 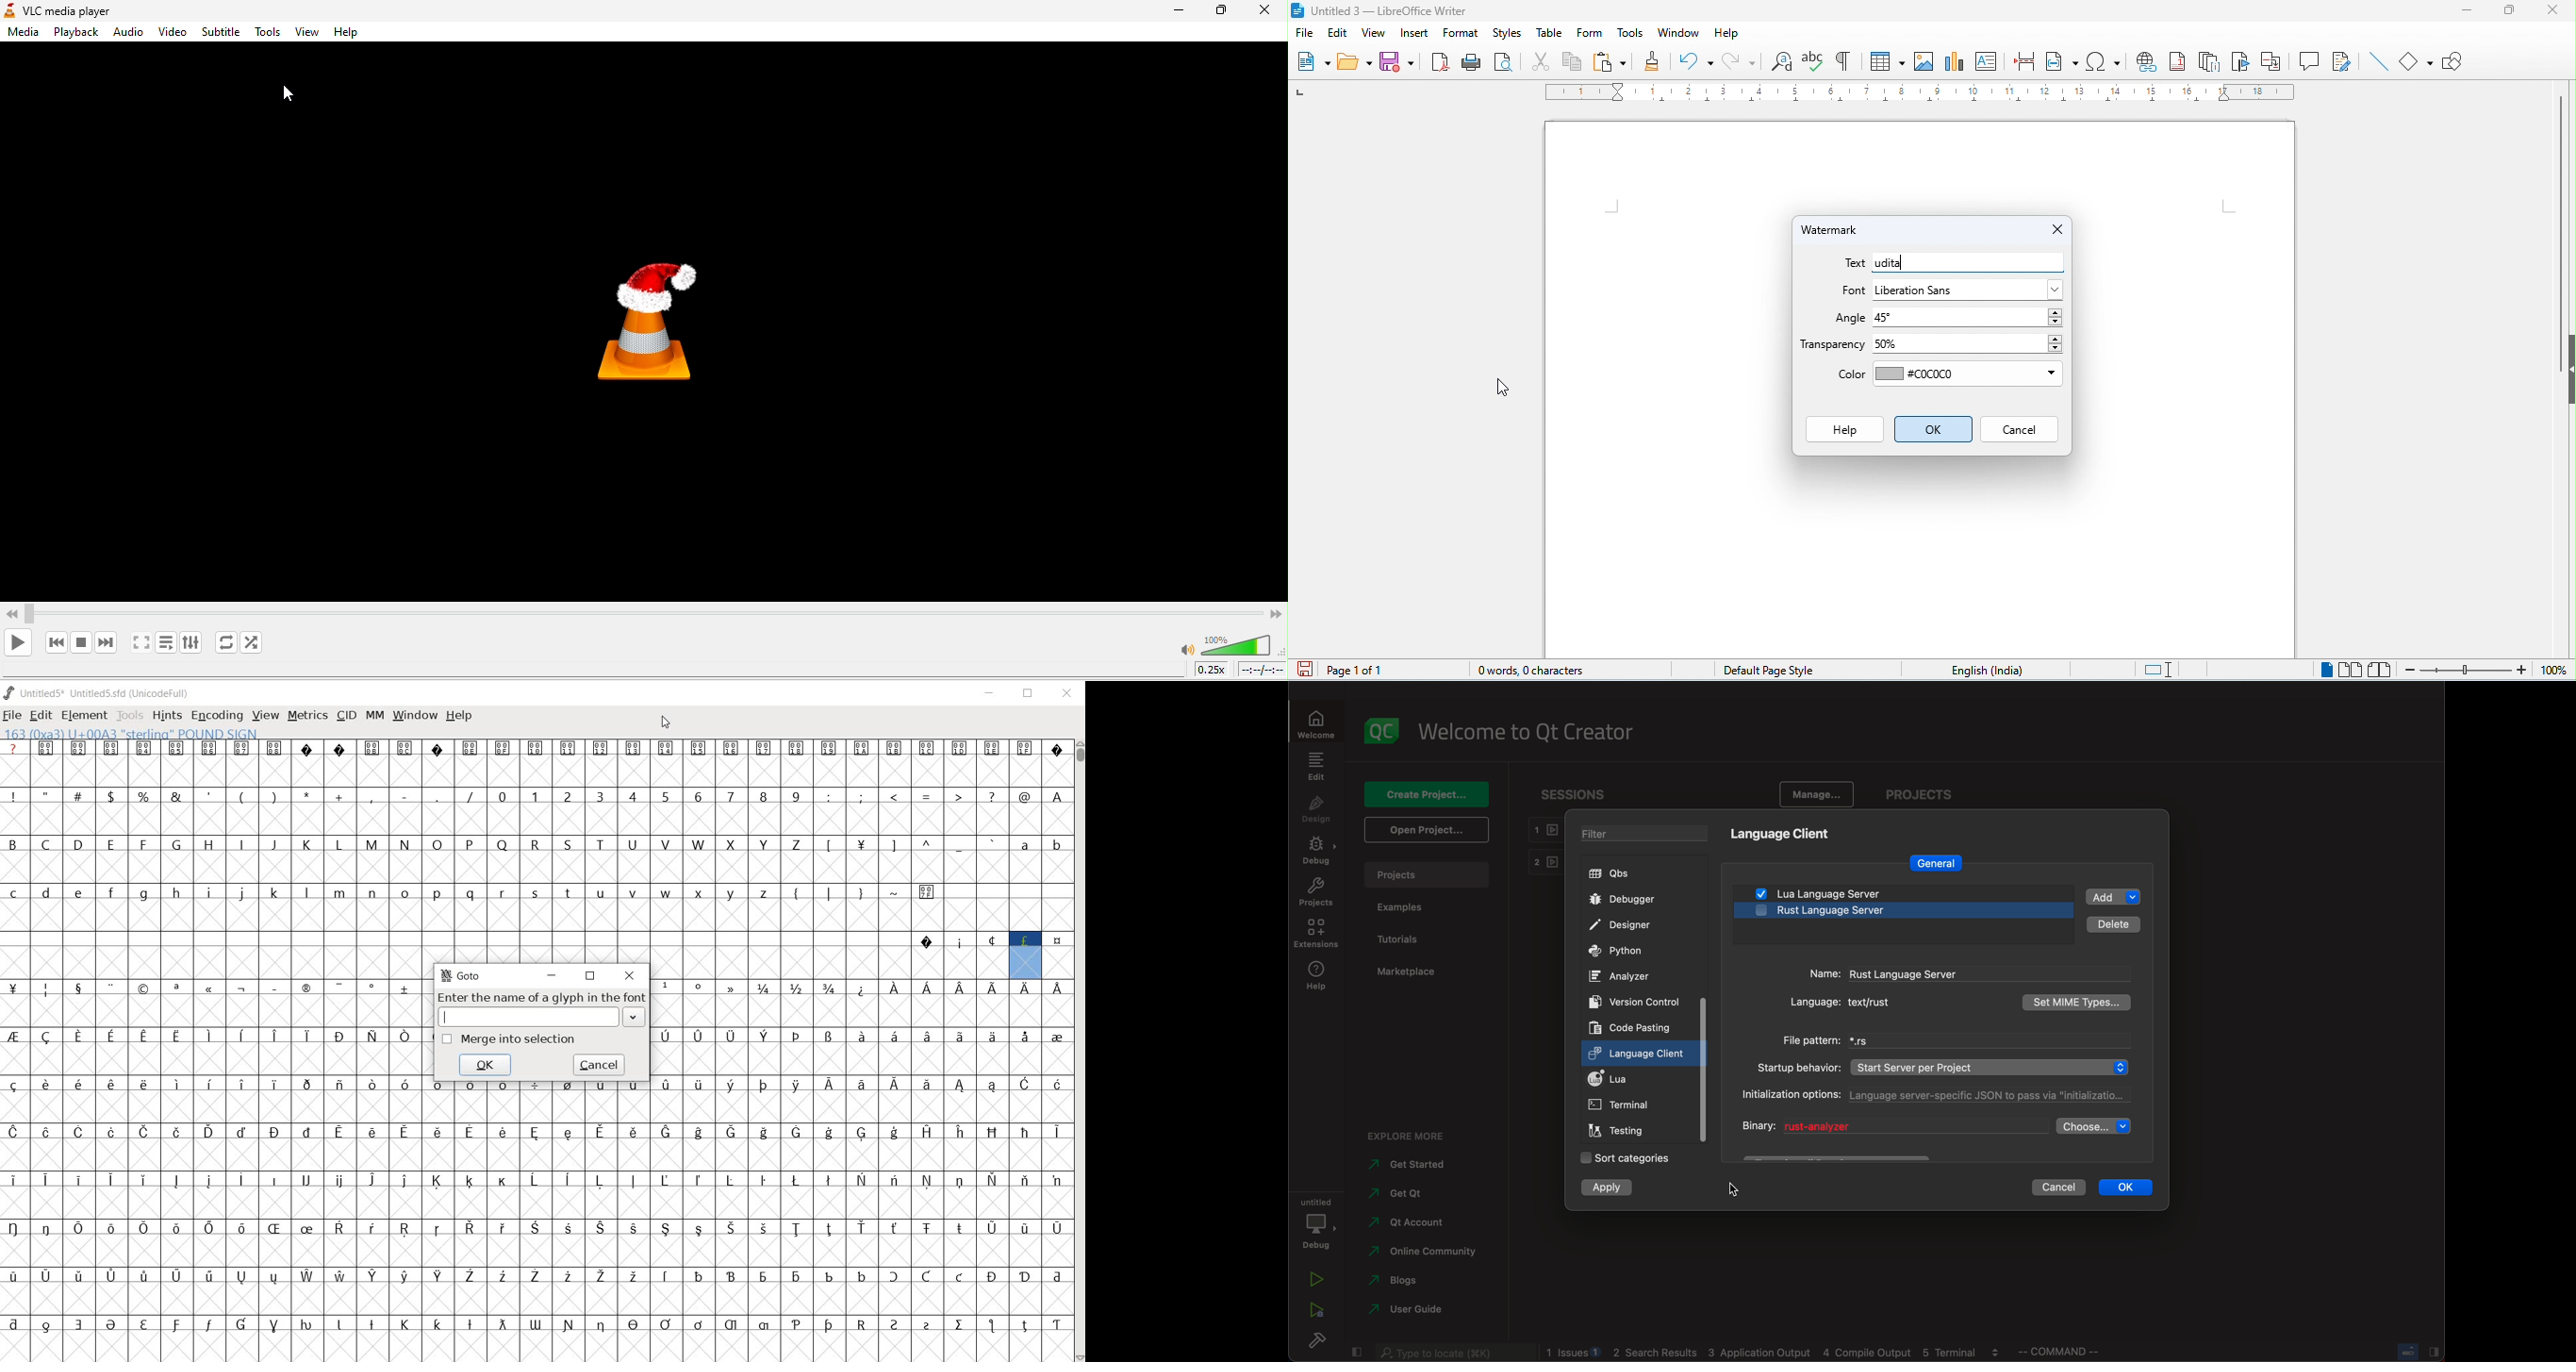 I want to click on cursor , so click(x=286, y=97).